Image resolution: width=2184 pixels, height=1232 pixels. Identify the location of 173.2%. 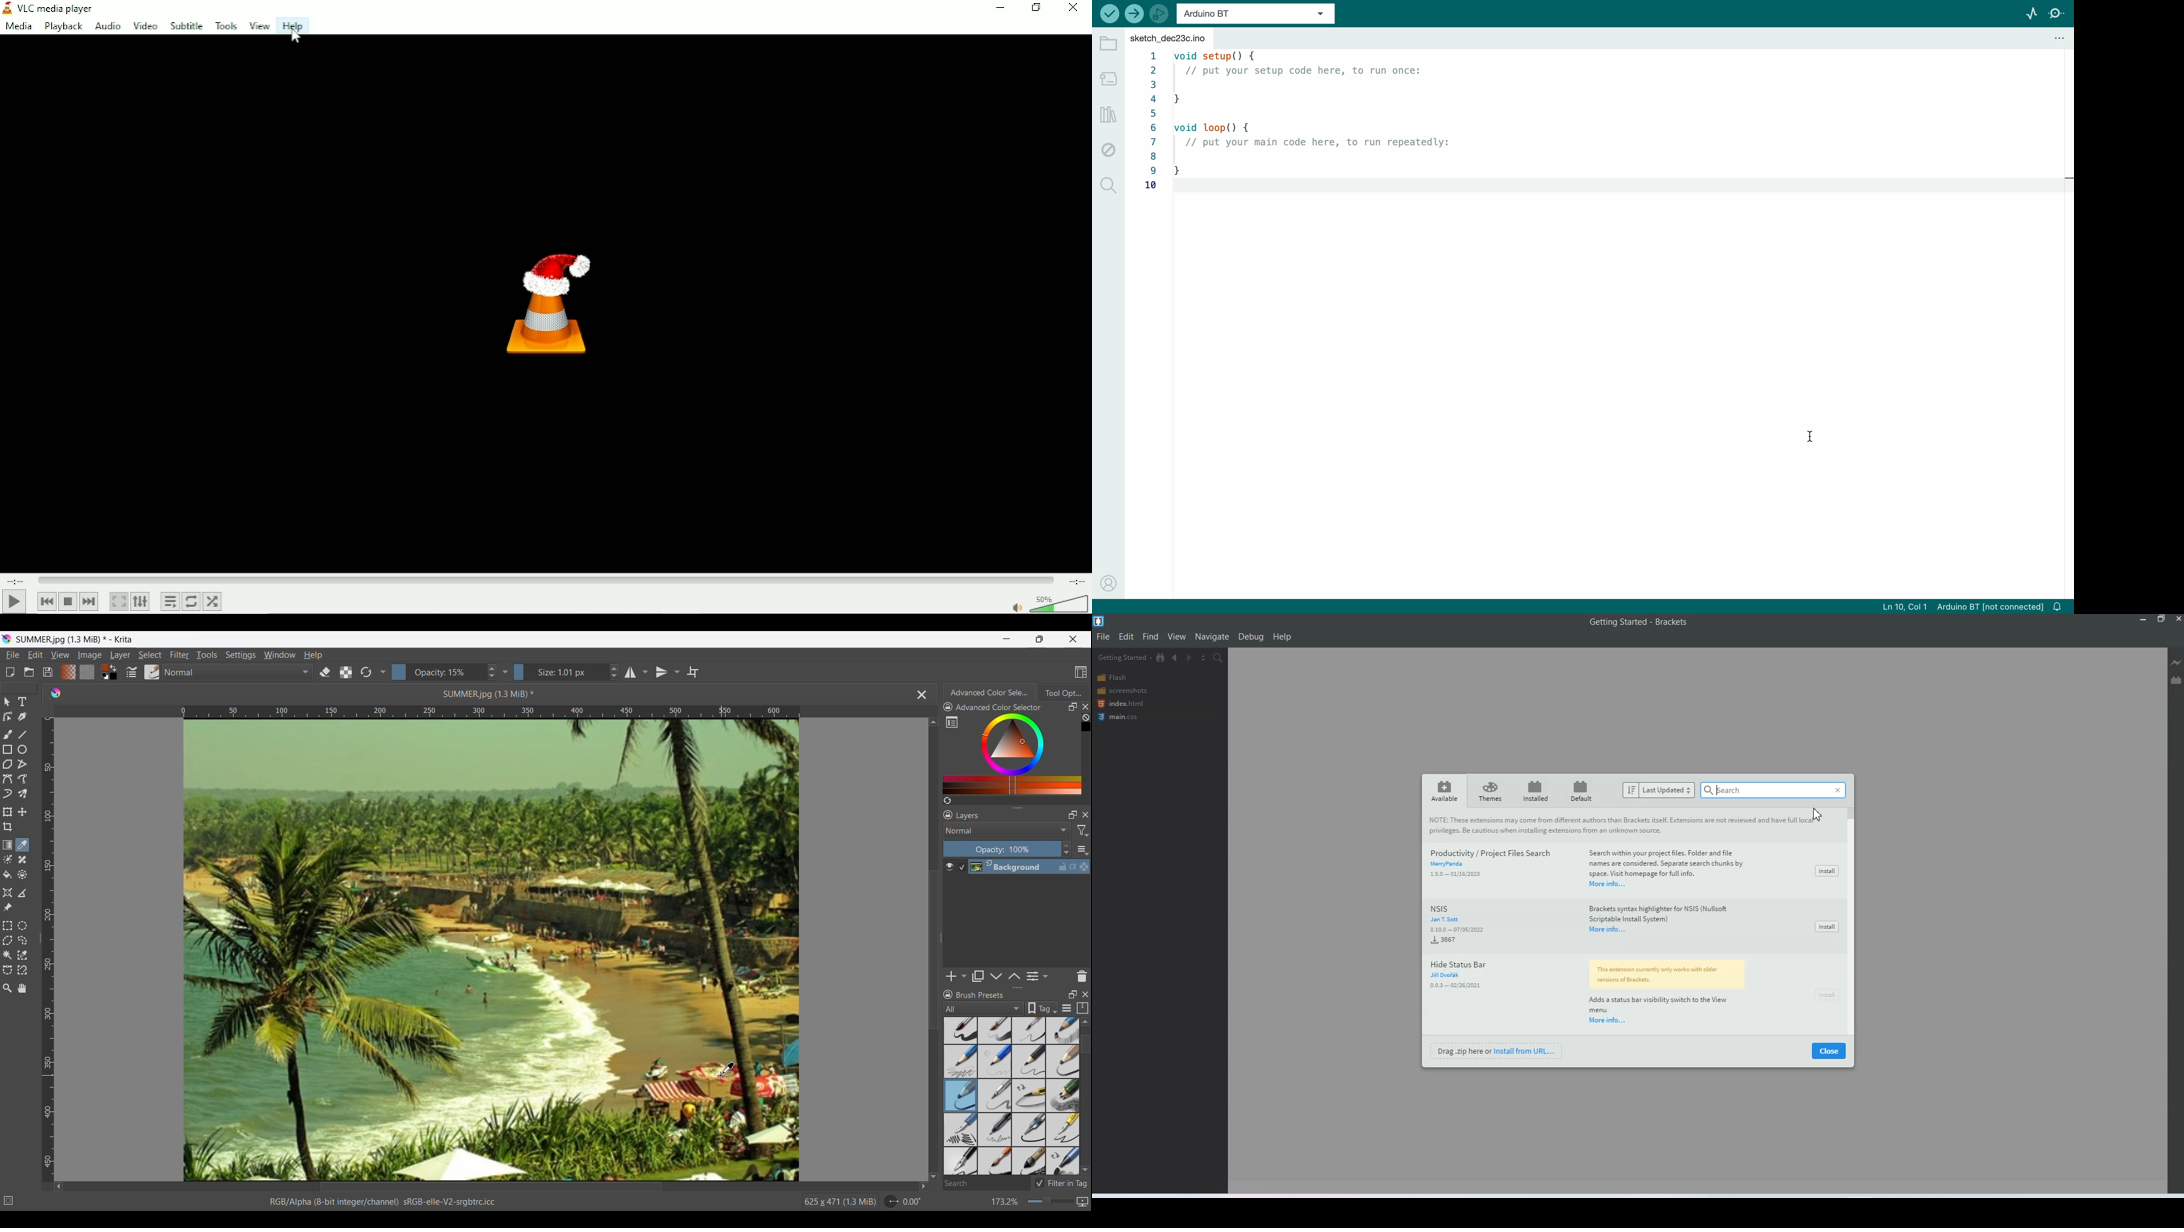
(1006, 1202).